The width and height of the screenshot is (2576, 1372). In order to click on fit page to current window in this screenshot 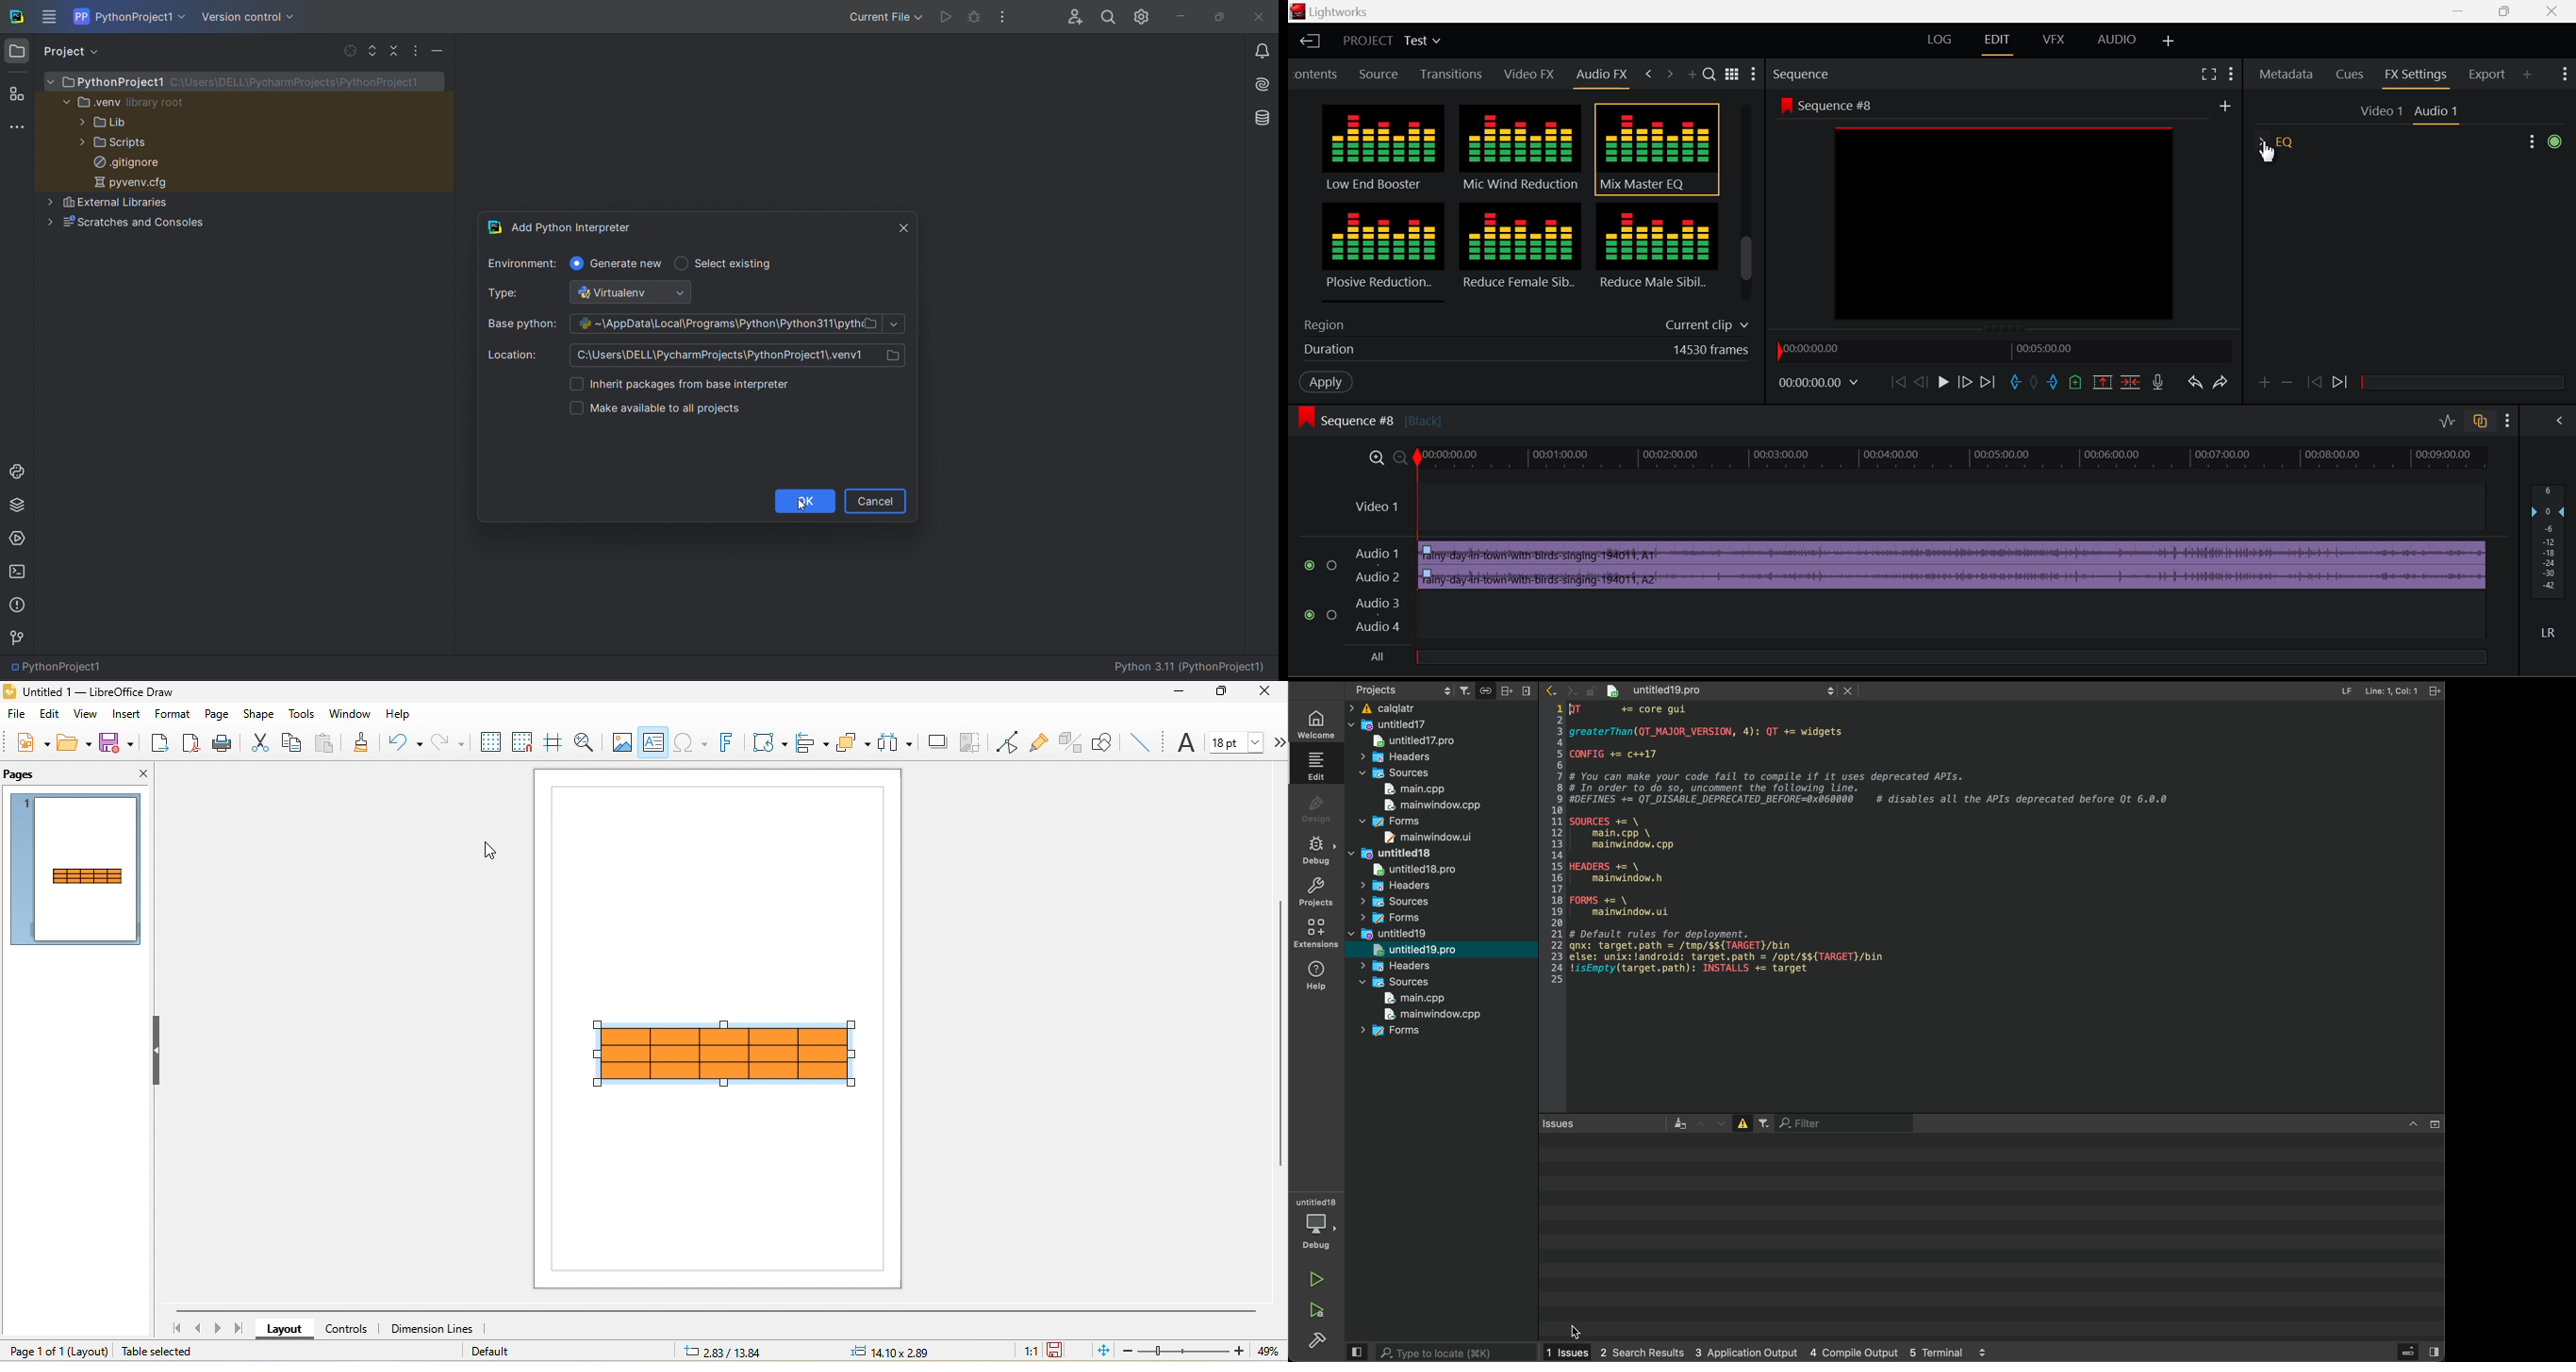, I will do `click(1101, 1351)`.